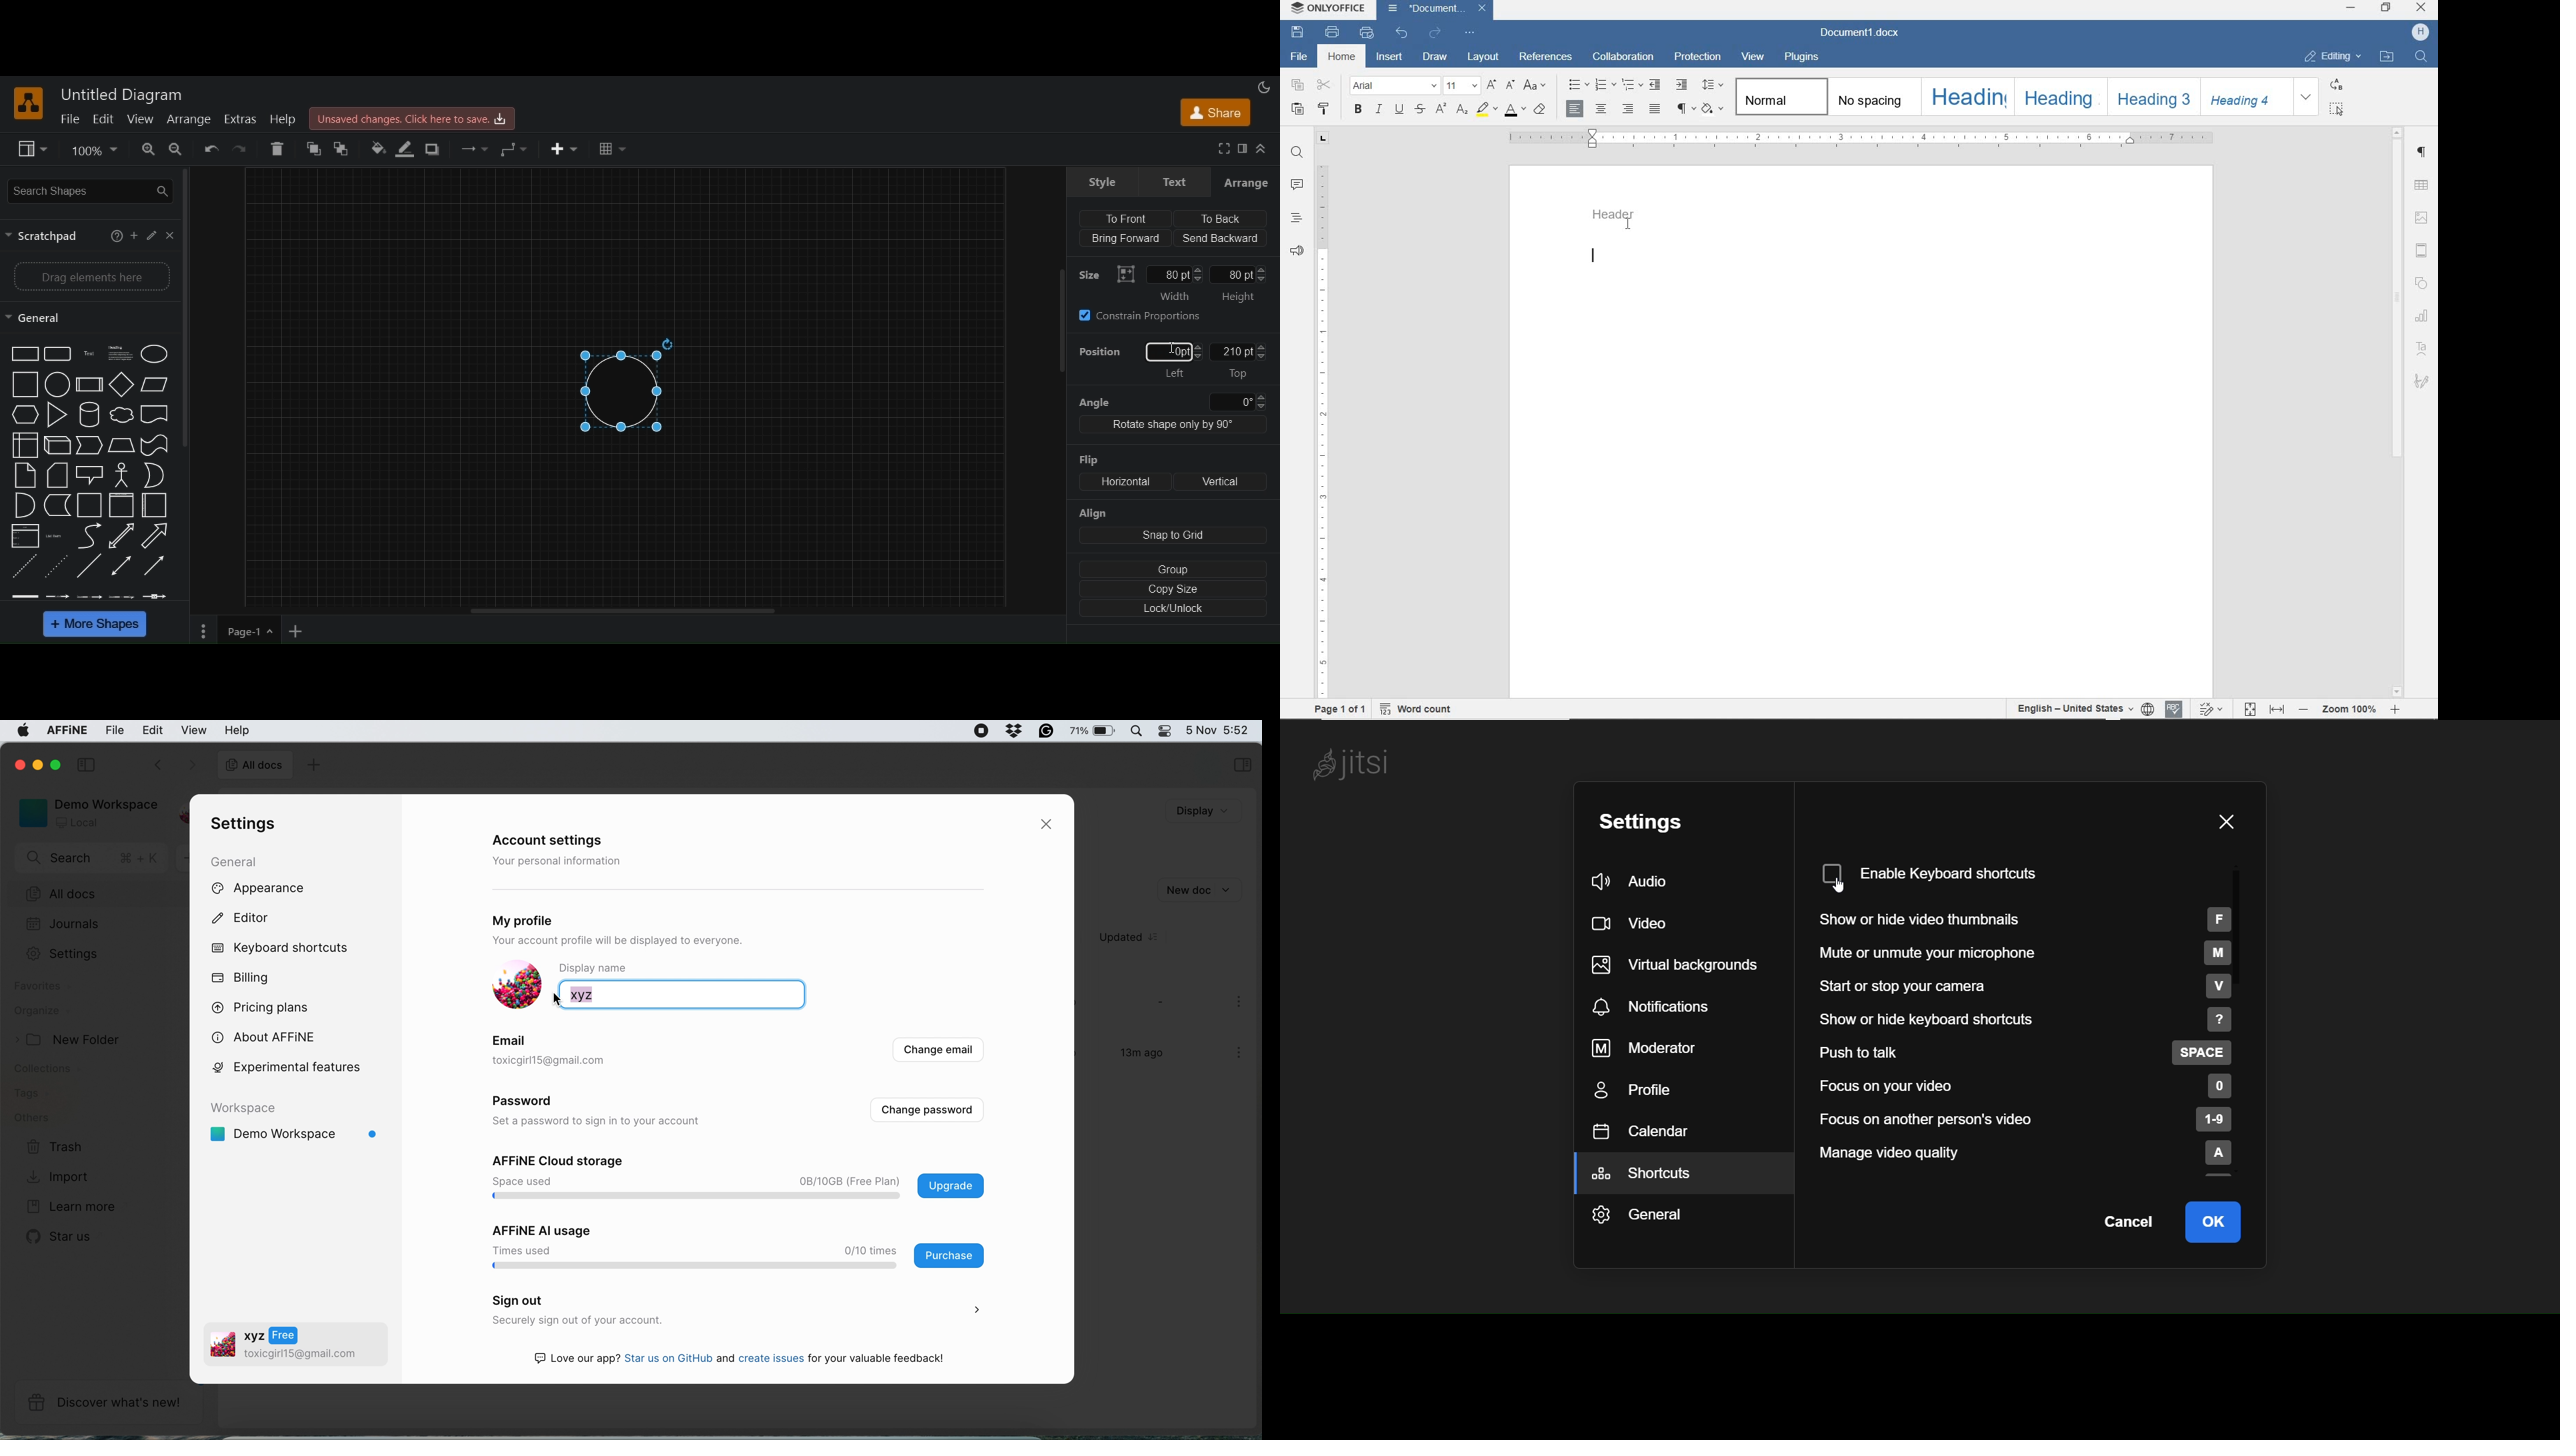 Image resolution: width=2576 pixels, height=1456 pixels. I want to click on ruler, so click(1321, 415).